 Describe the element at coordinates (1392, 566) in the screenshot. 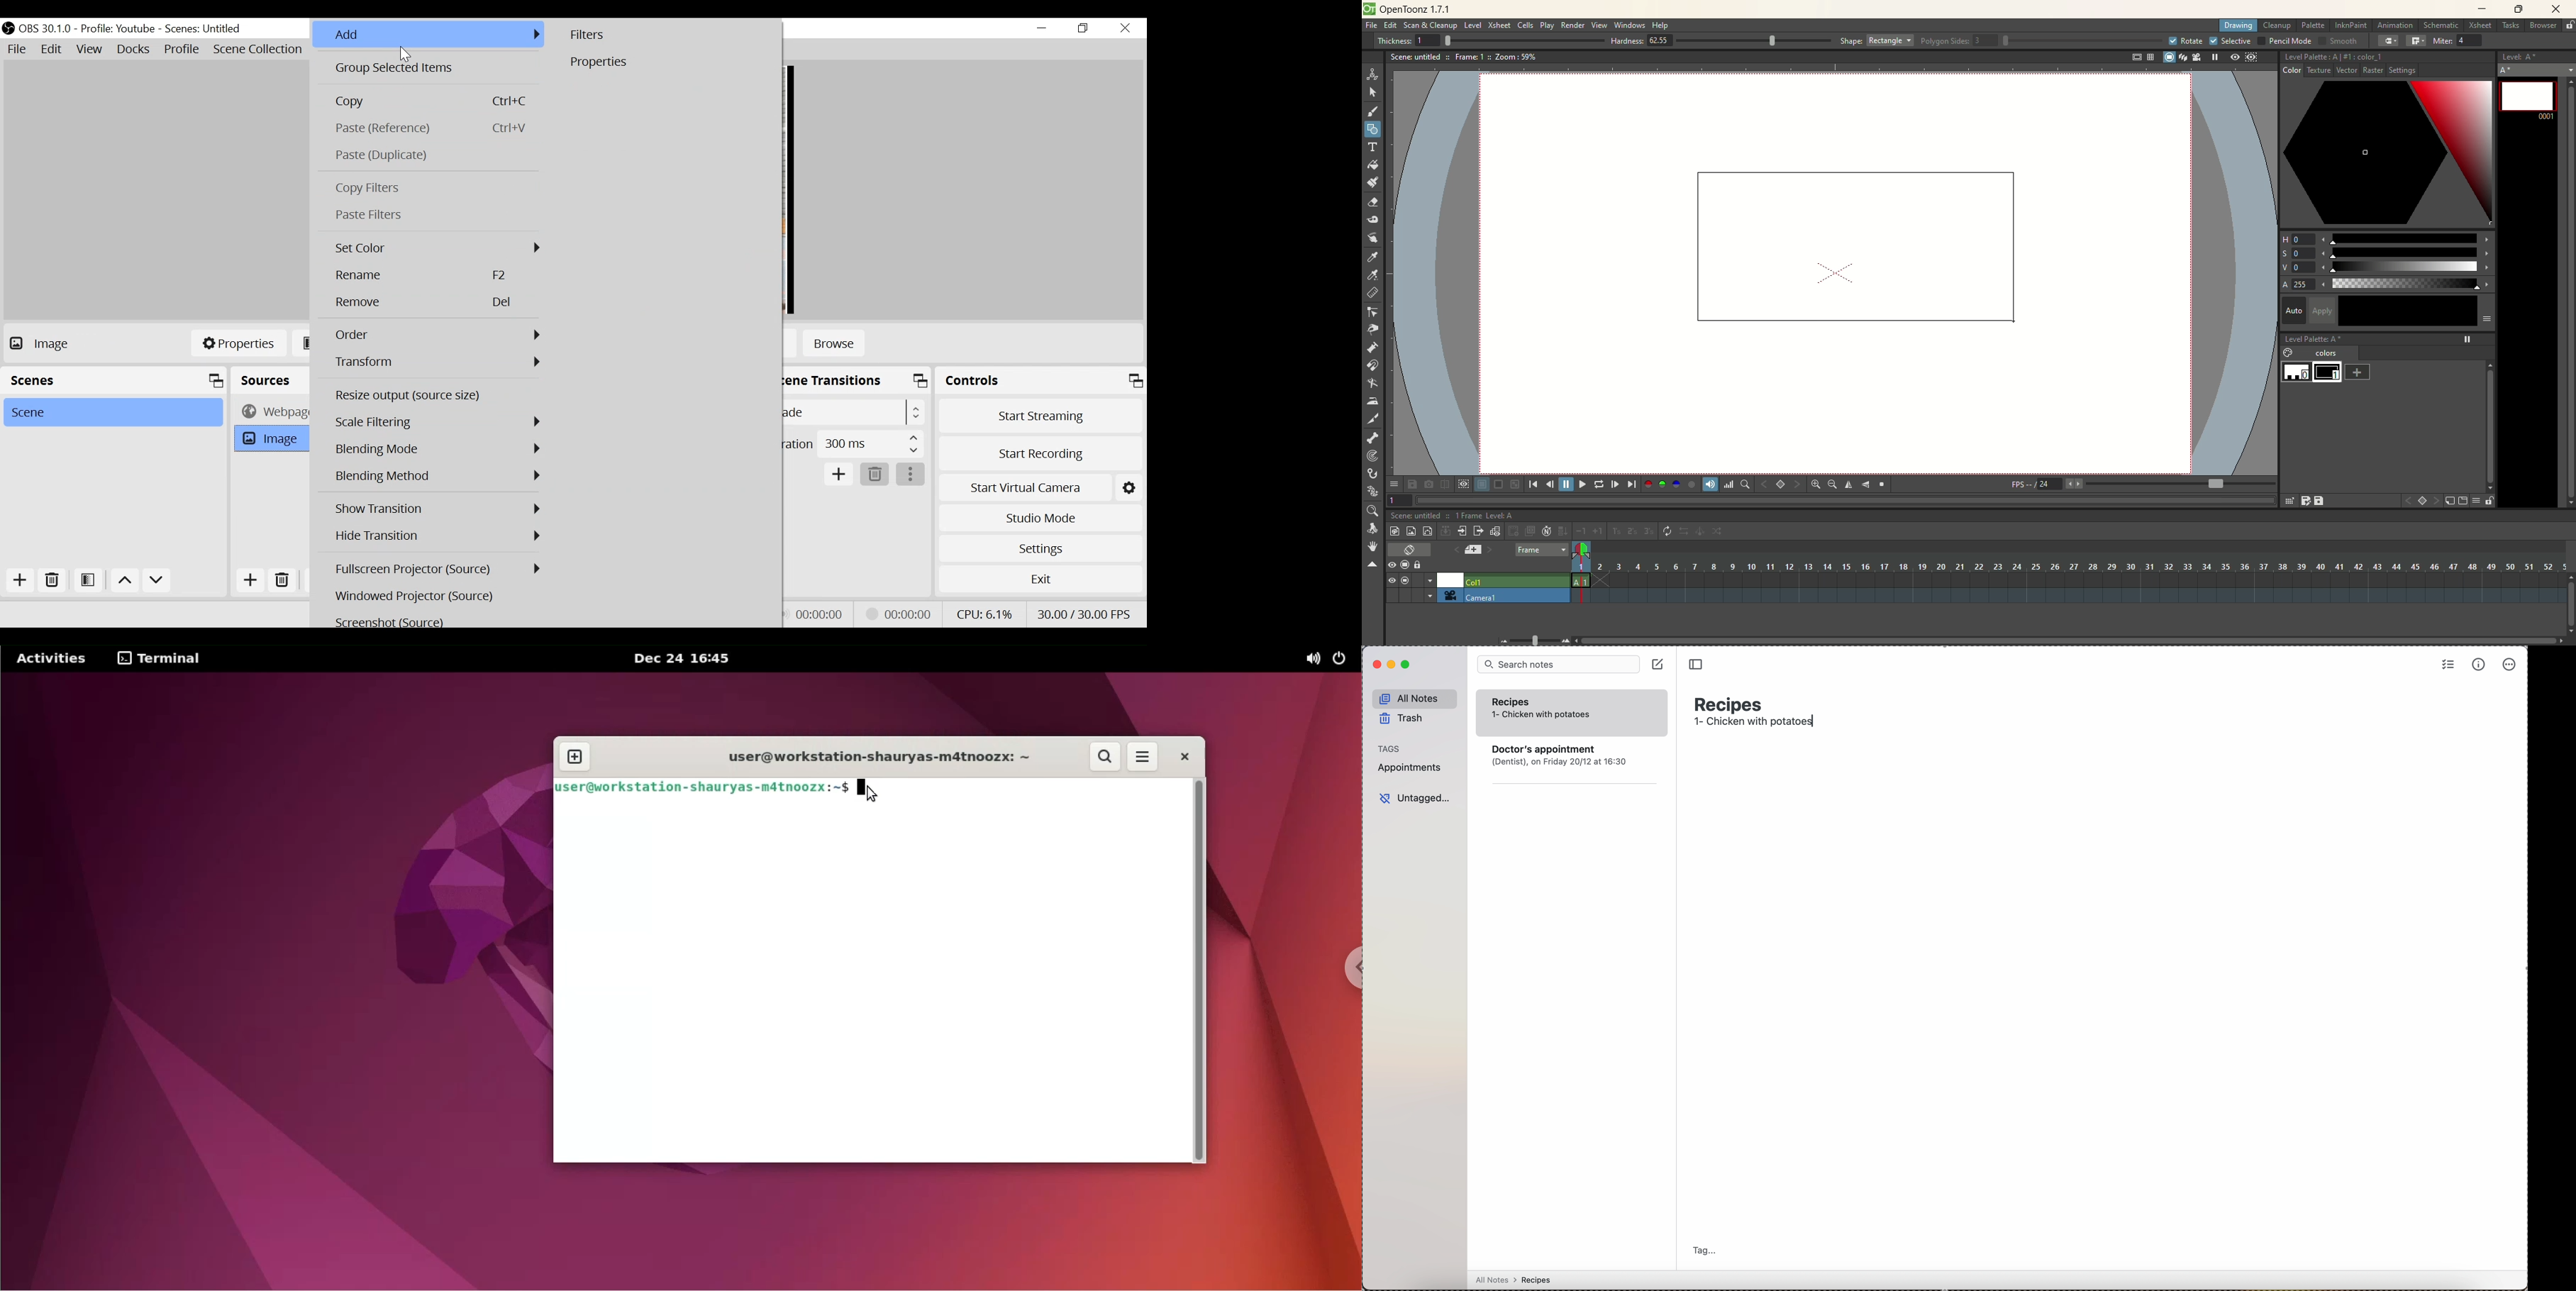

I see `preview visibility` at that location.